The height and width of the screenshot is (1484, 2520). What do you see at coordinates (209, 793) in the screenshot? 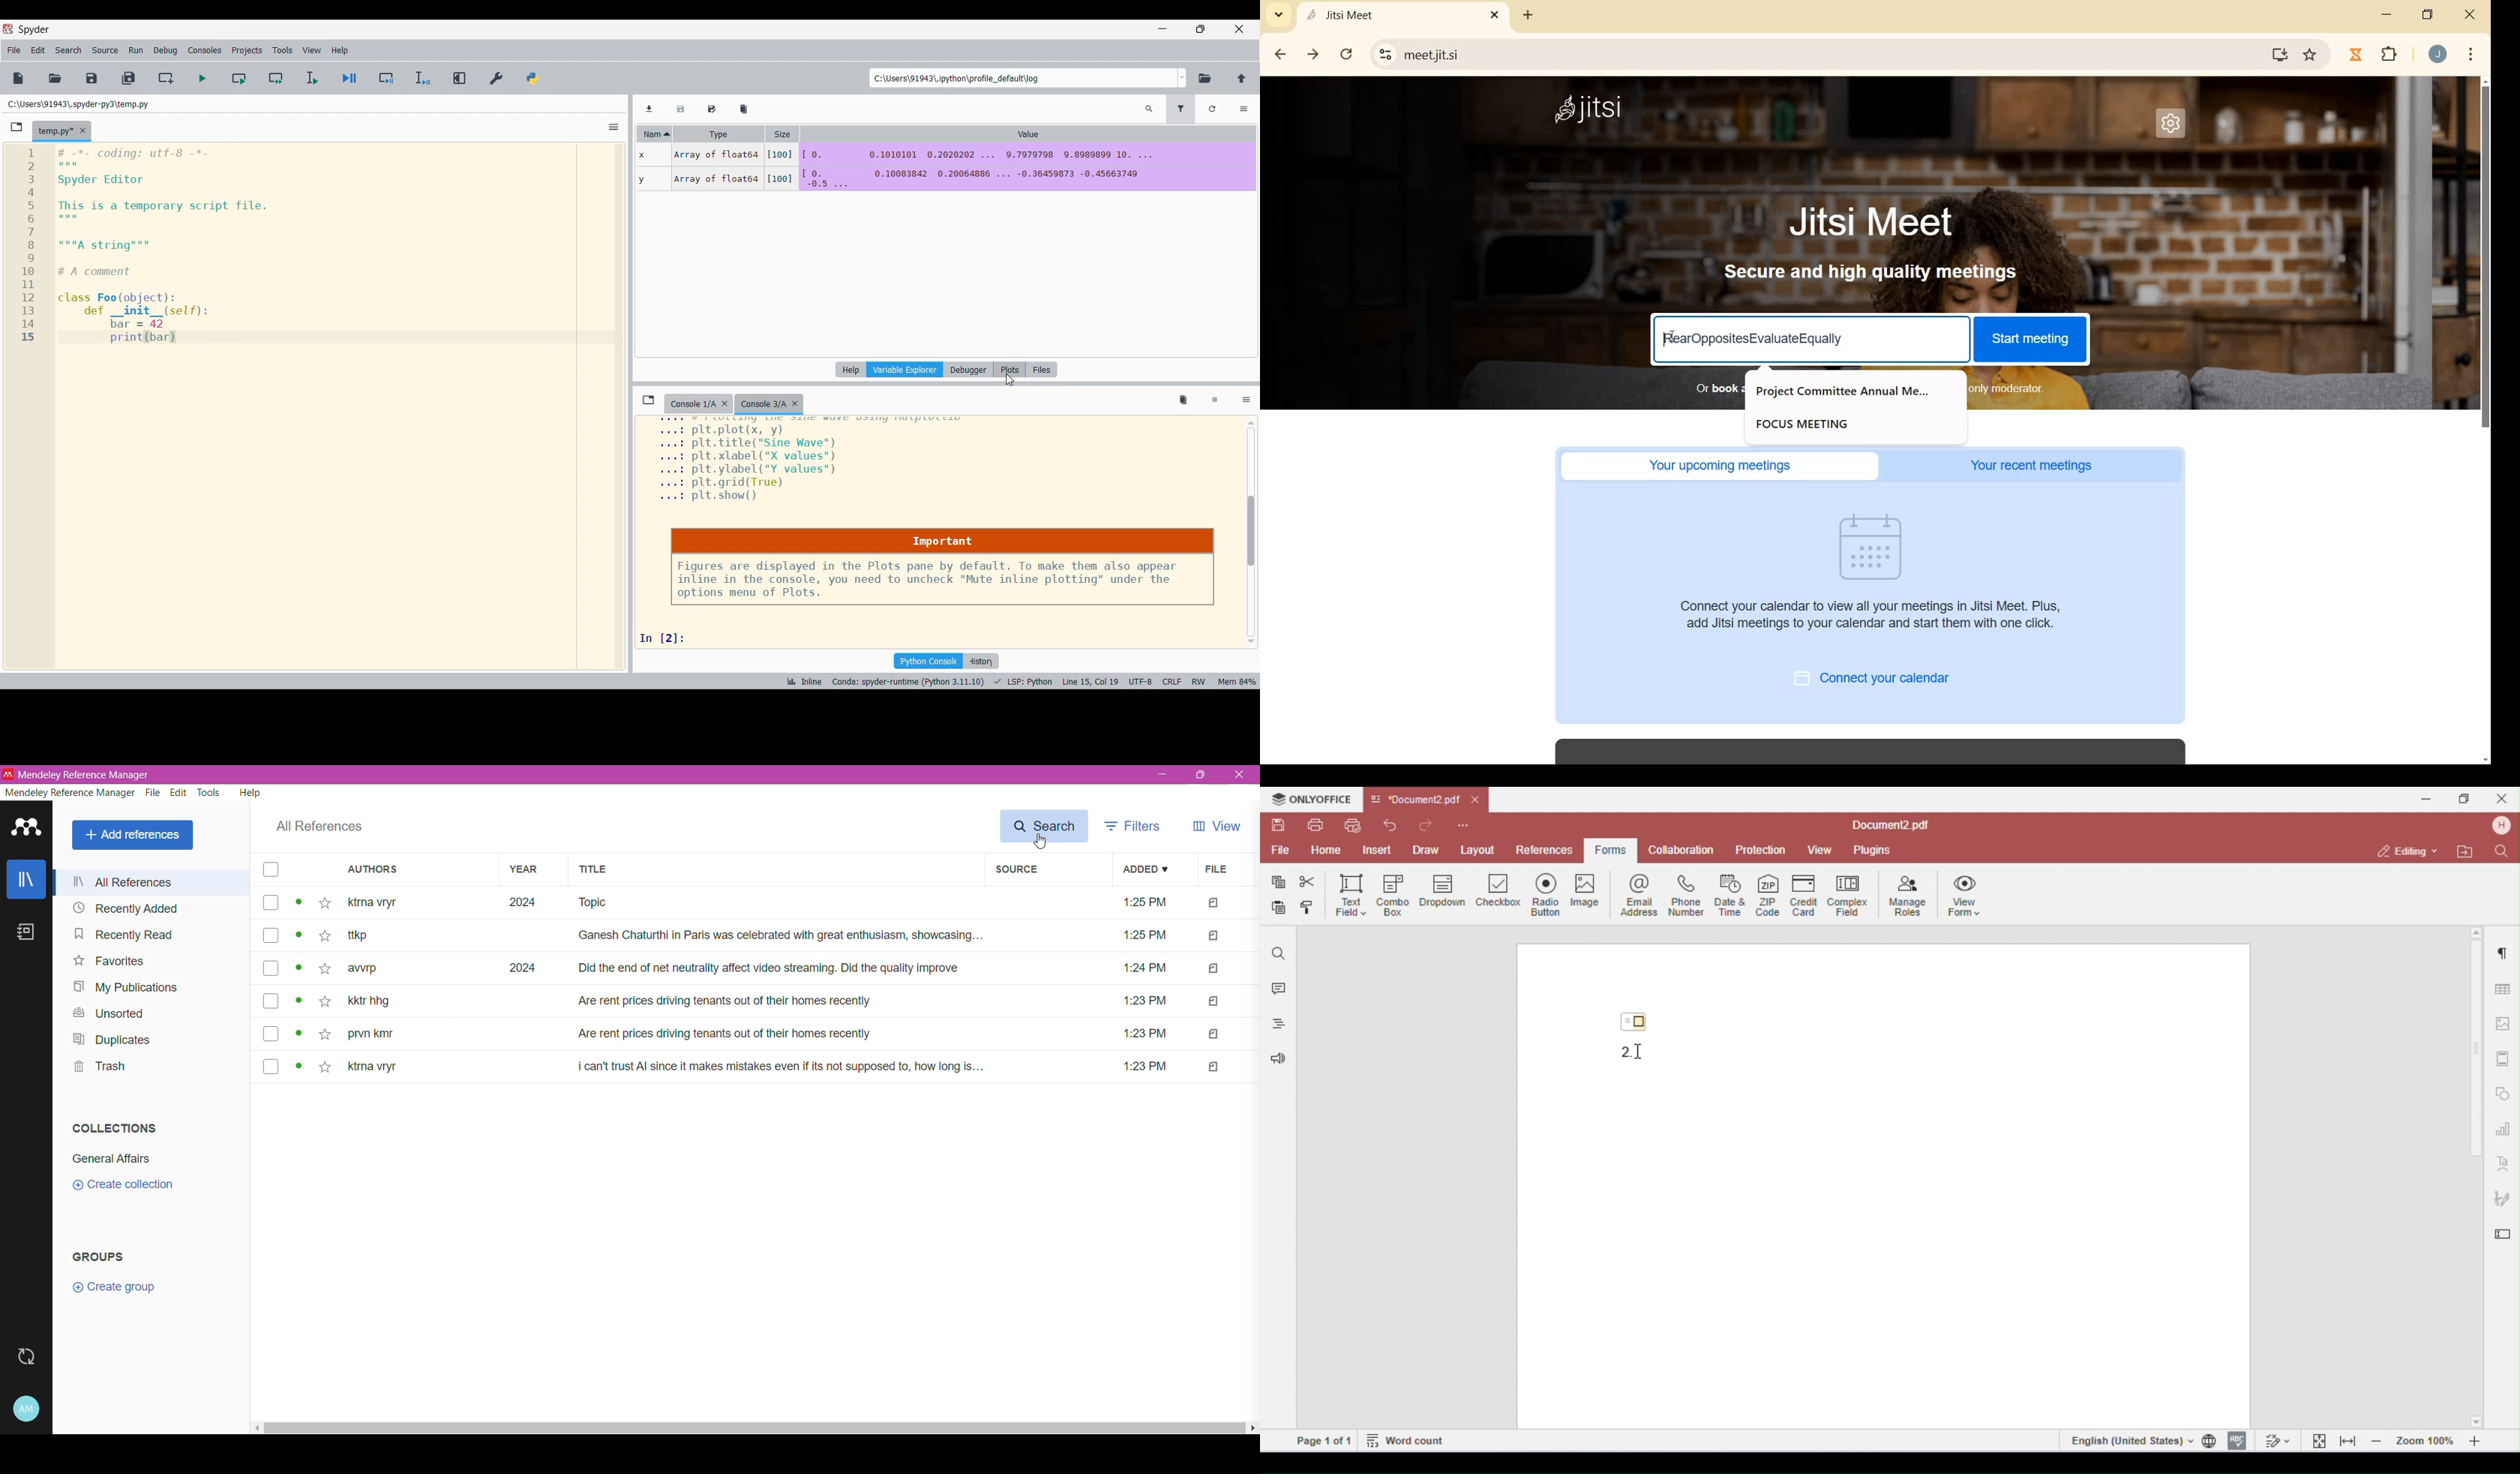
I see `Tools` at bounding box center [209, 793].